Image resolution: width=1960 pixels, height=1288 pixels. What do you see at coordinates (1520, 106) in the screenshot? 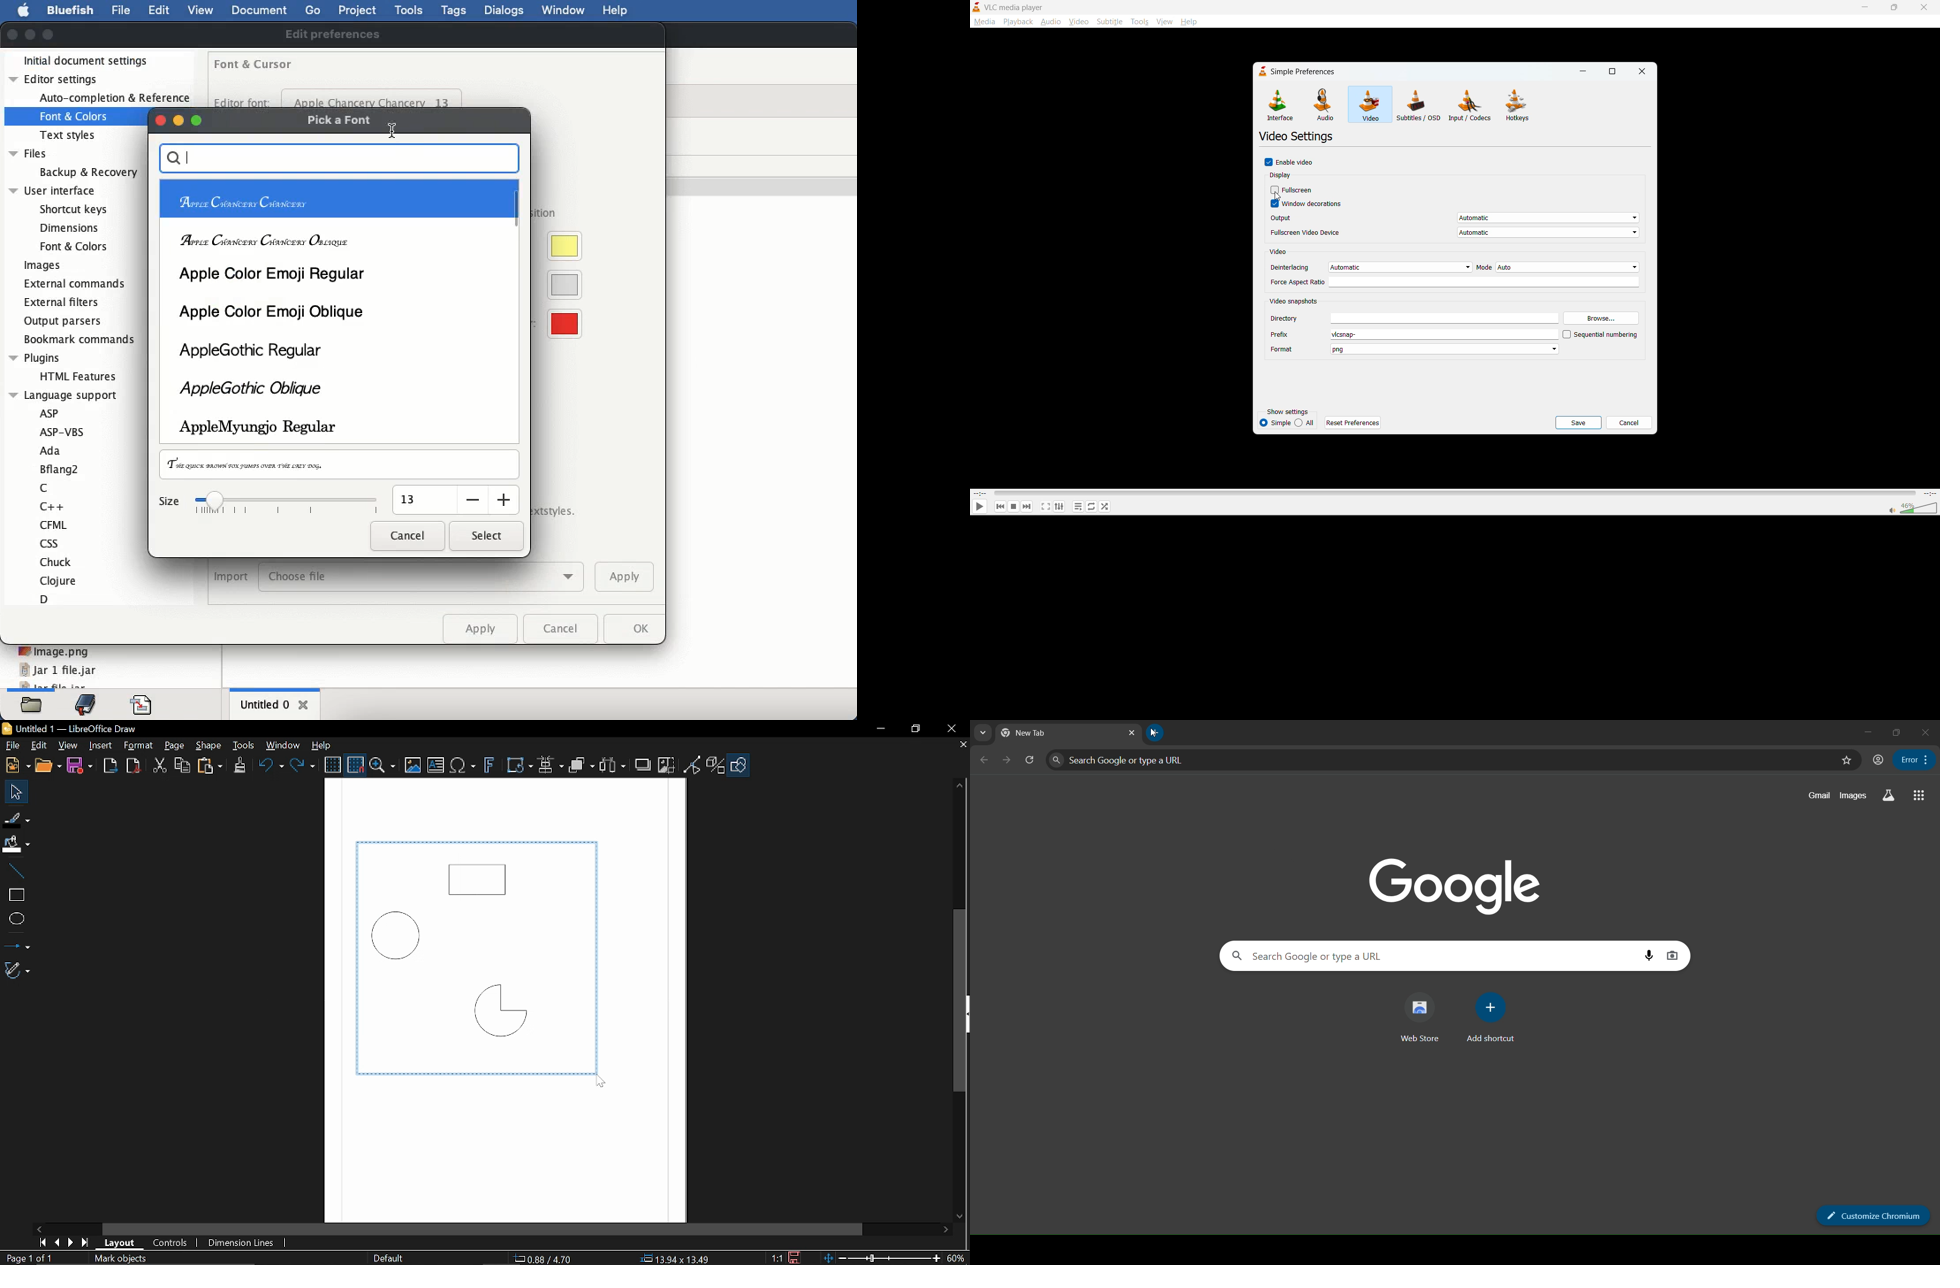
I see `hotkeys` at bounding box center [1520, 106].